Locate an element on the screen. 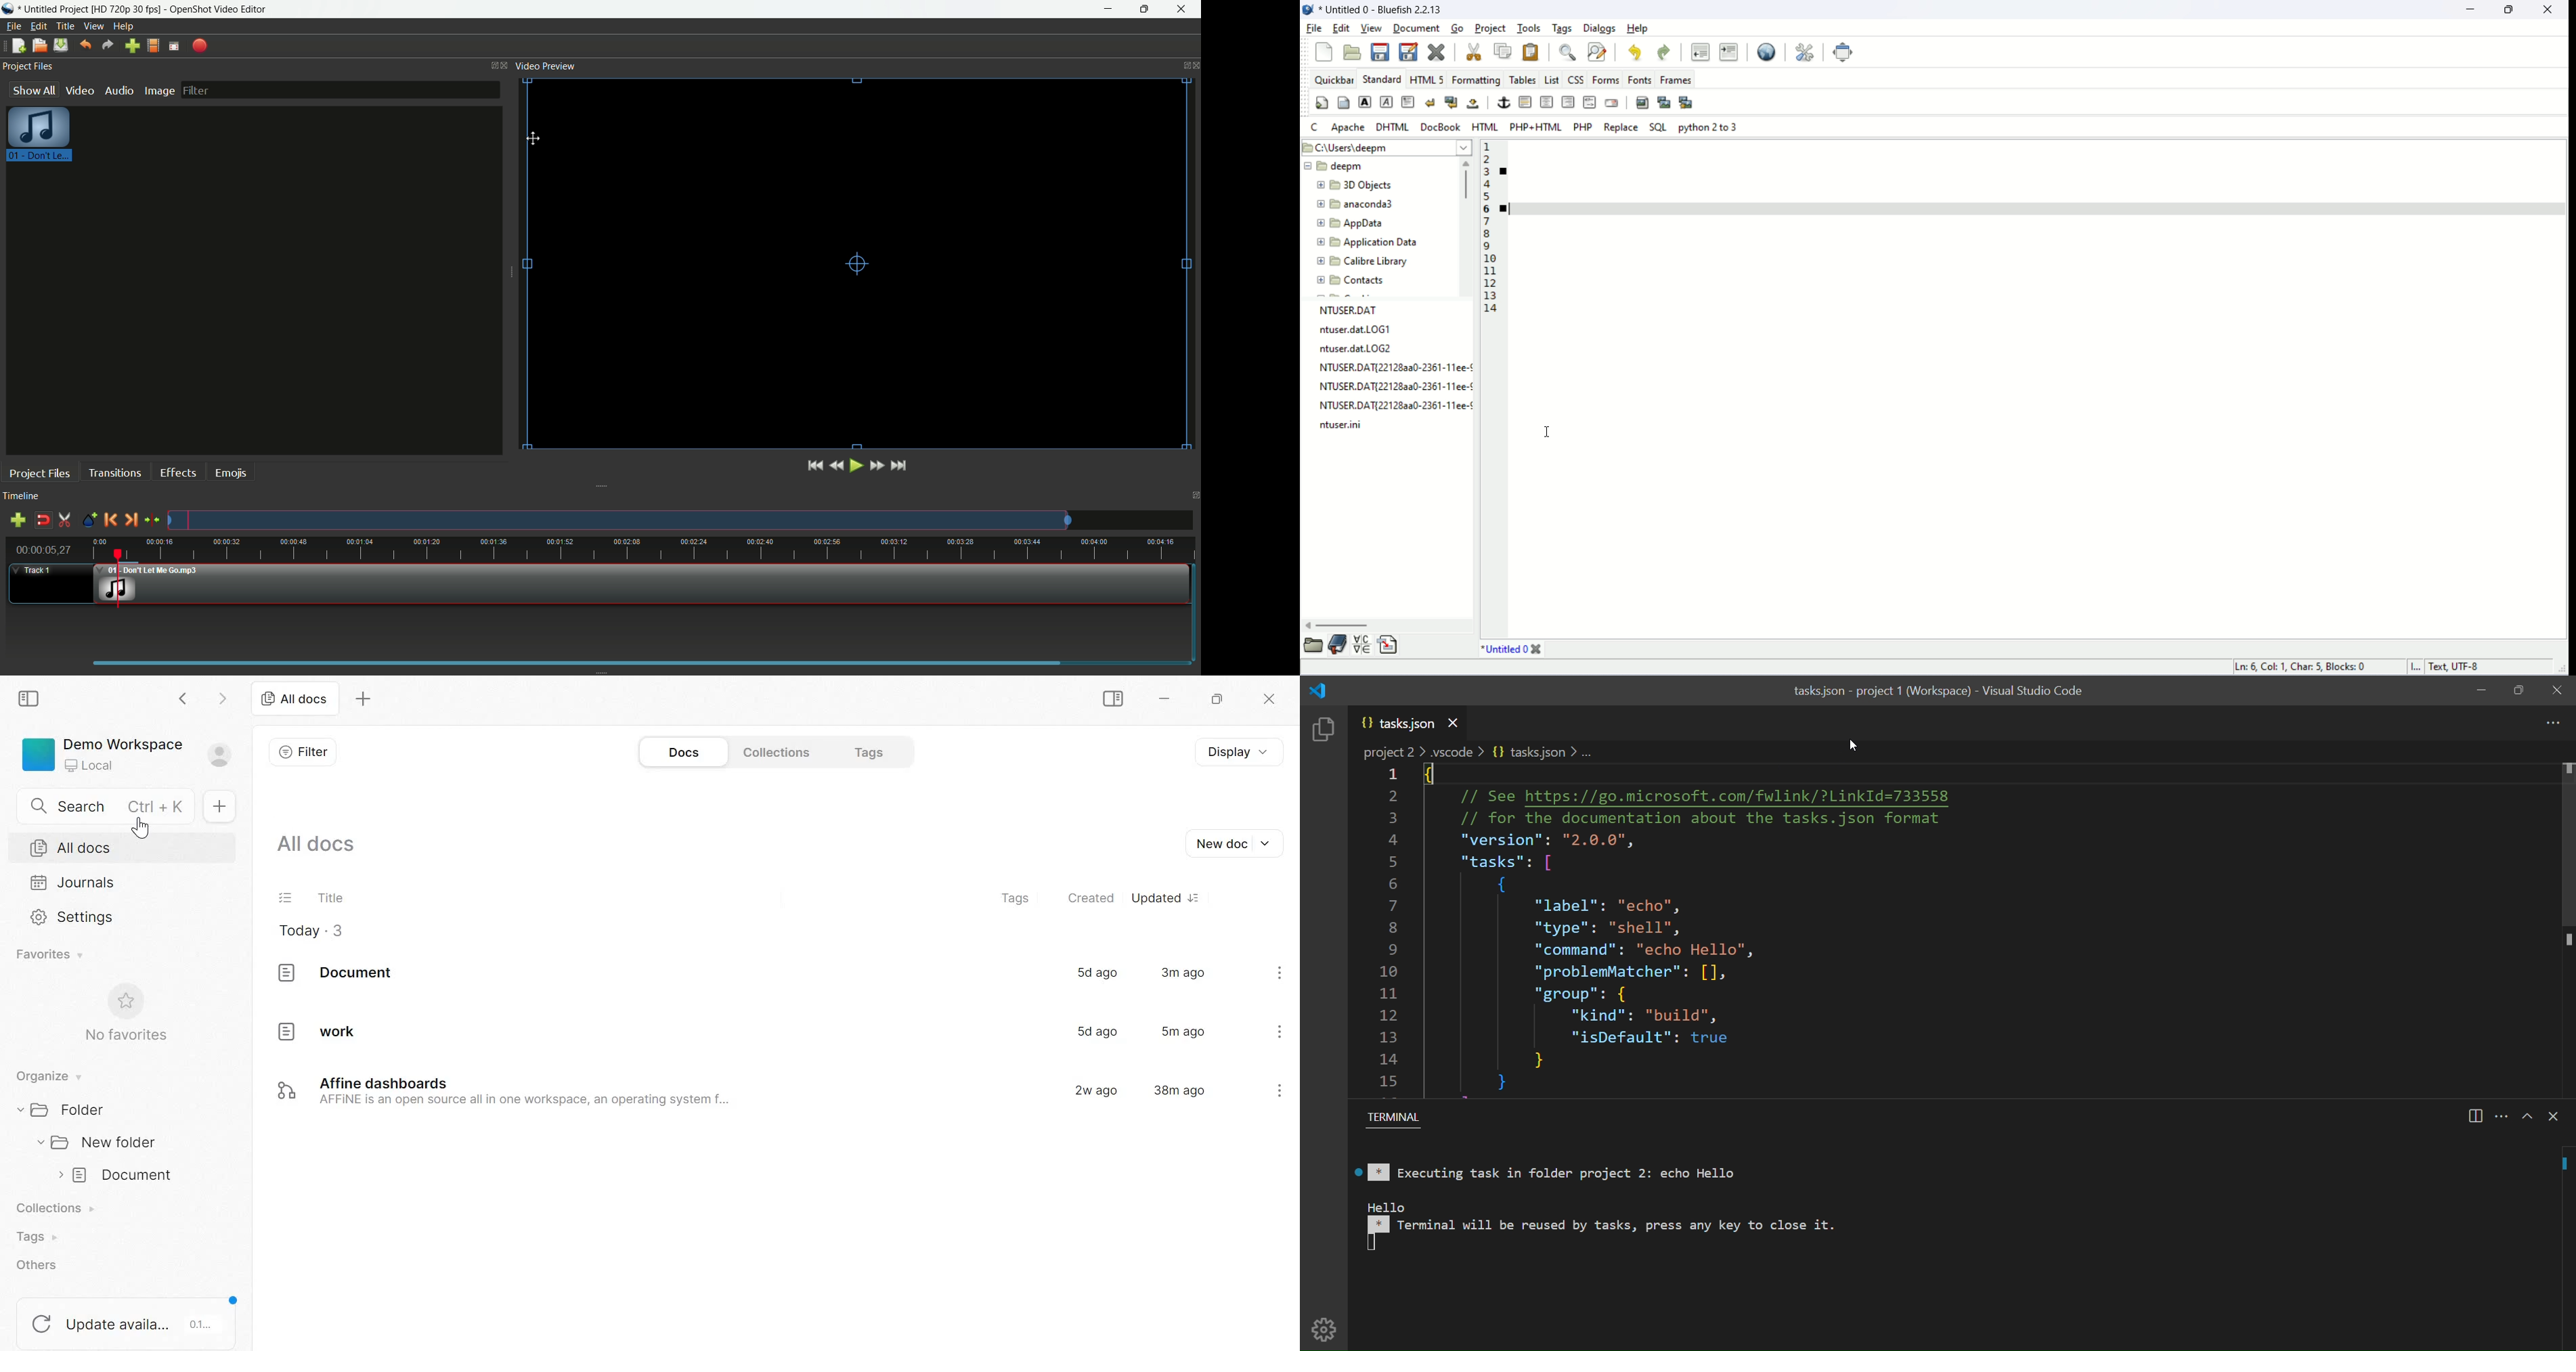 This screenshot has height=1372, width=2576. center the timeline on the playhead is located at coordinates (151, 520).